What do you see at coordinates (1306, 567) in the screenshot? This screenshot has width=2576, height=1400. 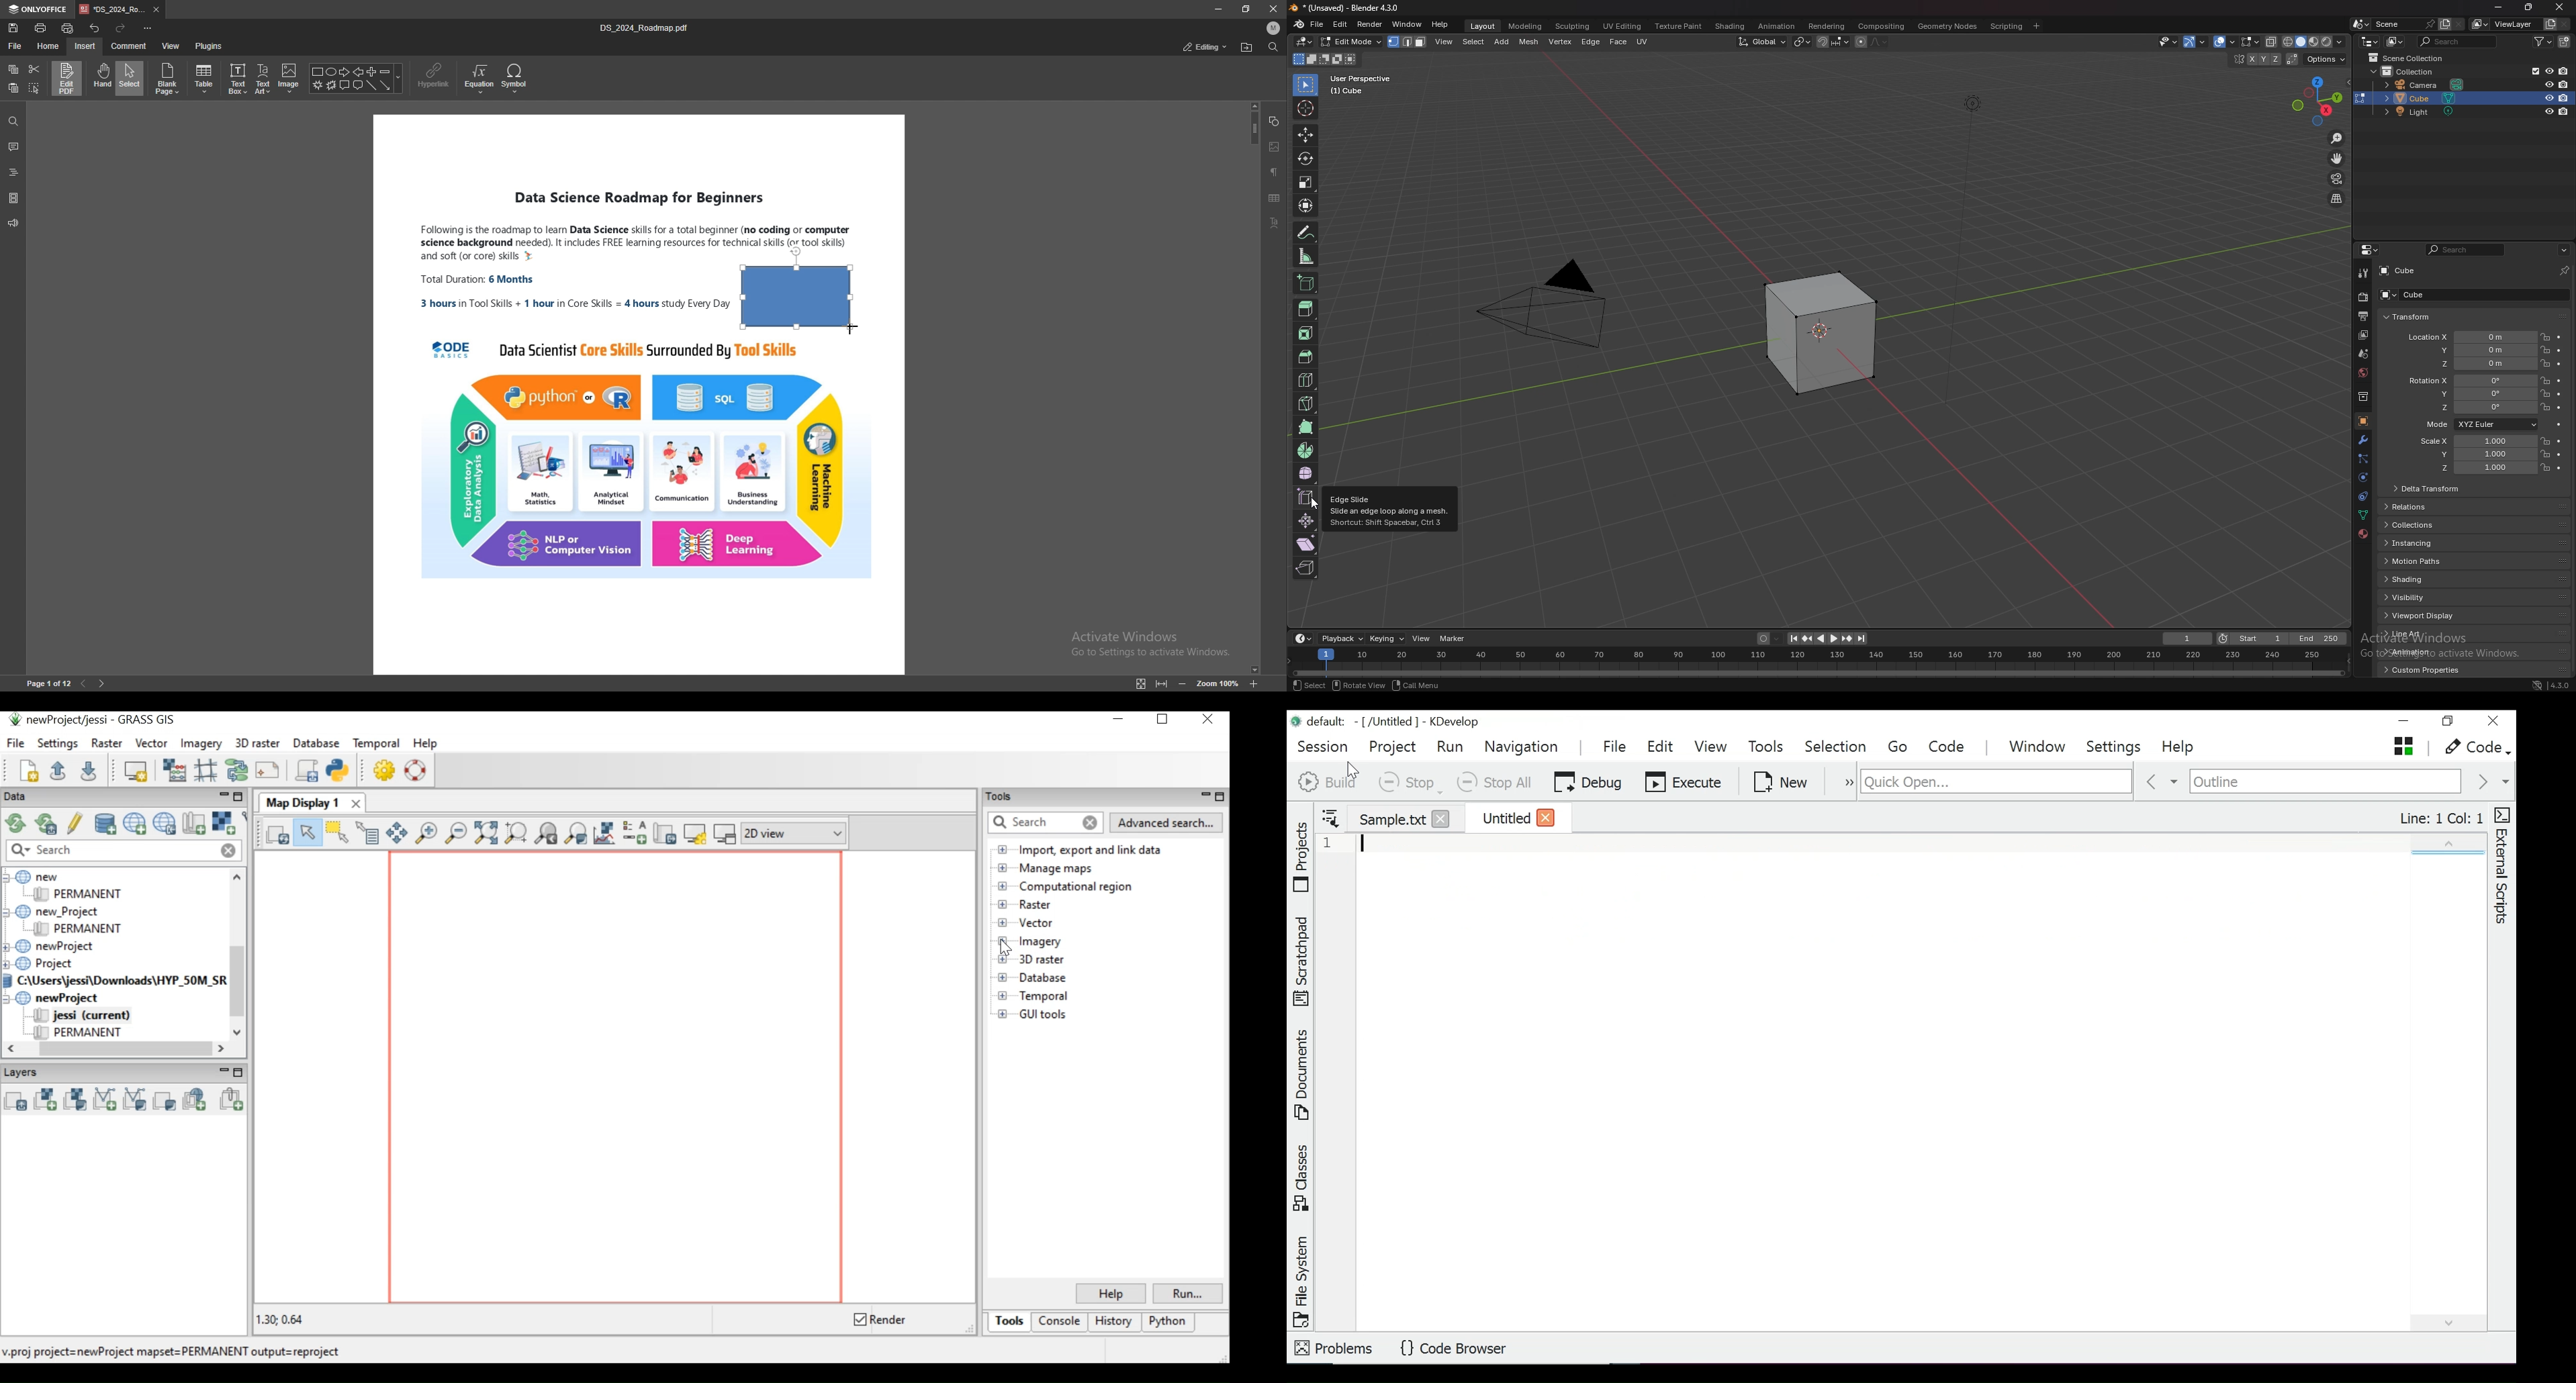 I see `rip region` at bounding box center [1306, 567].